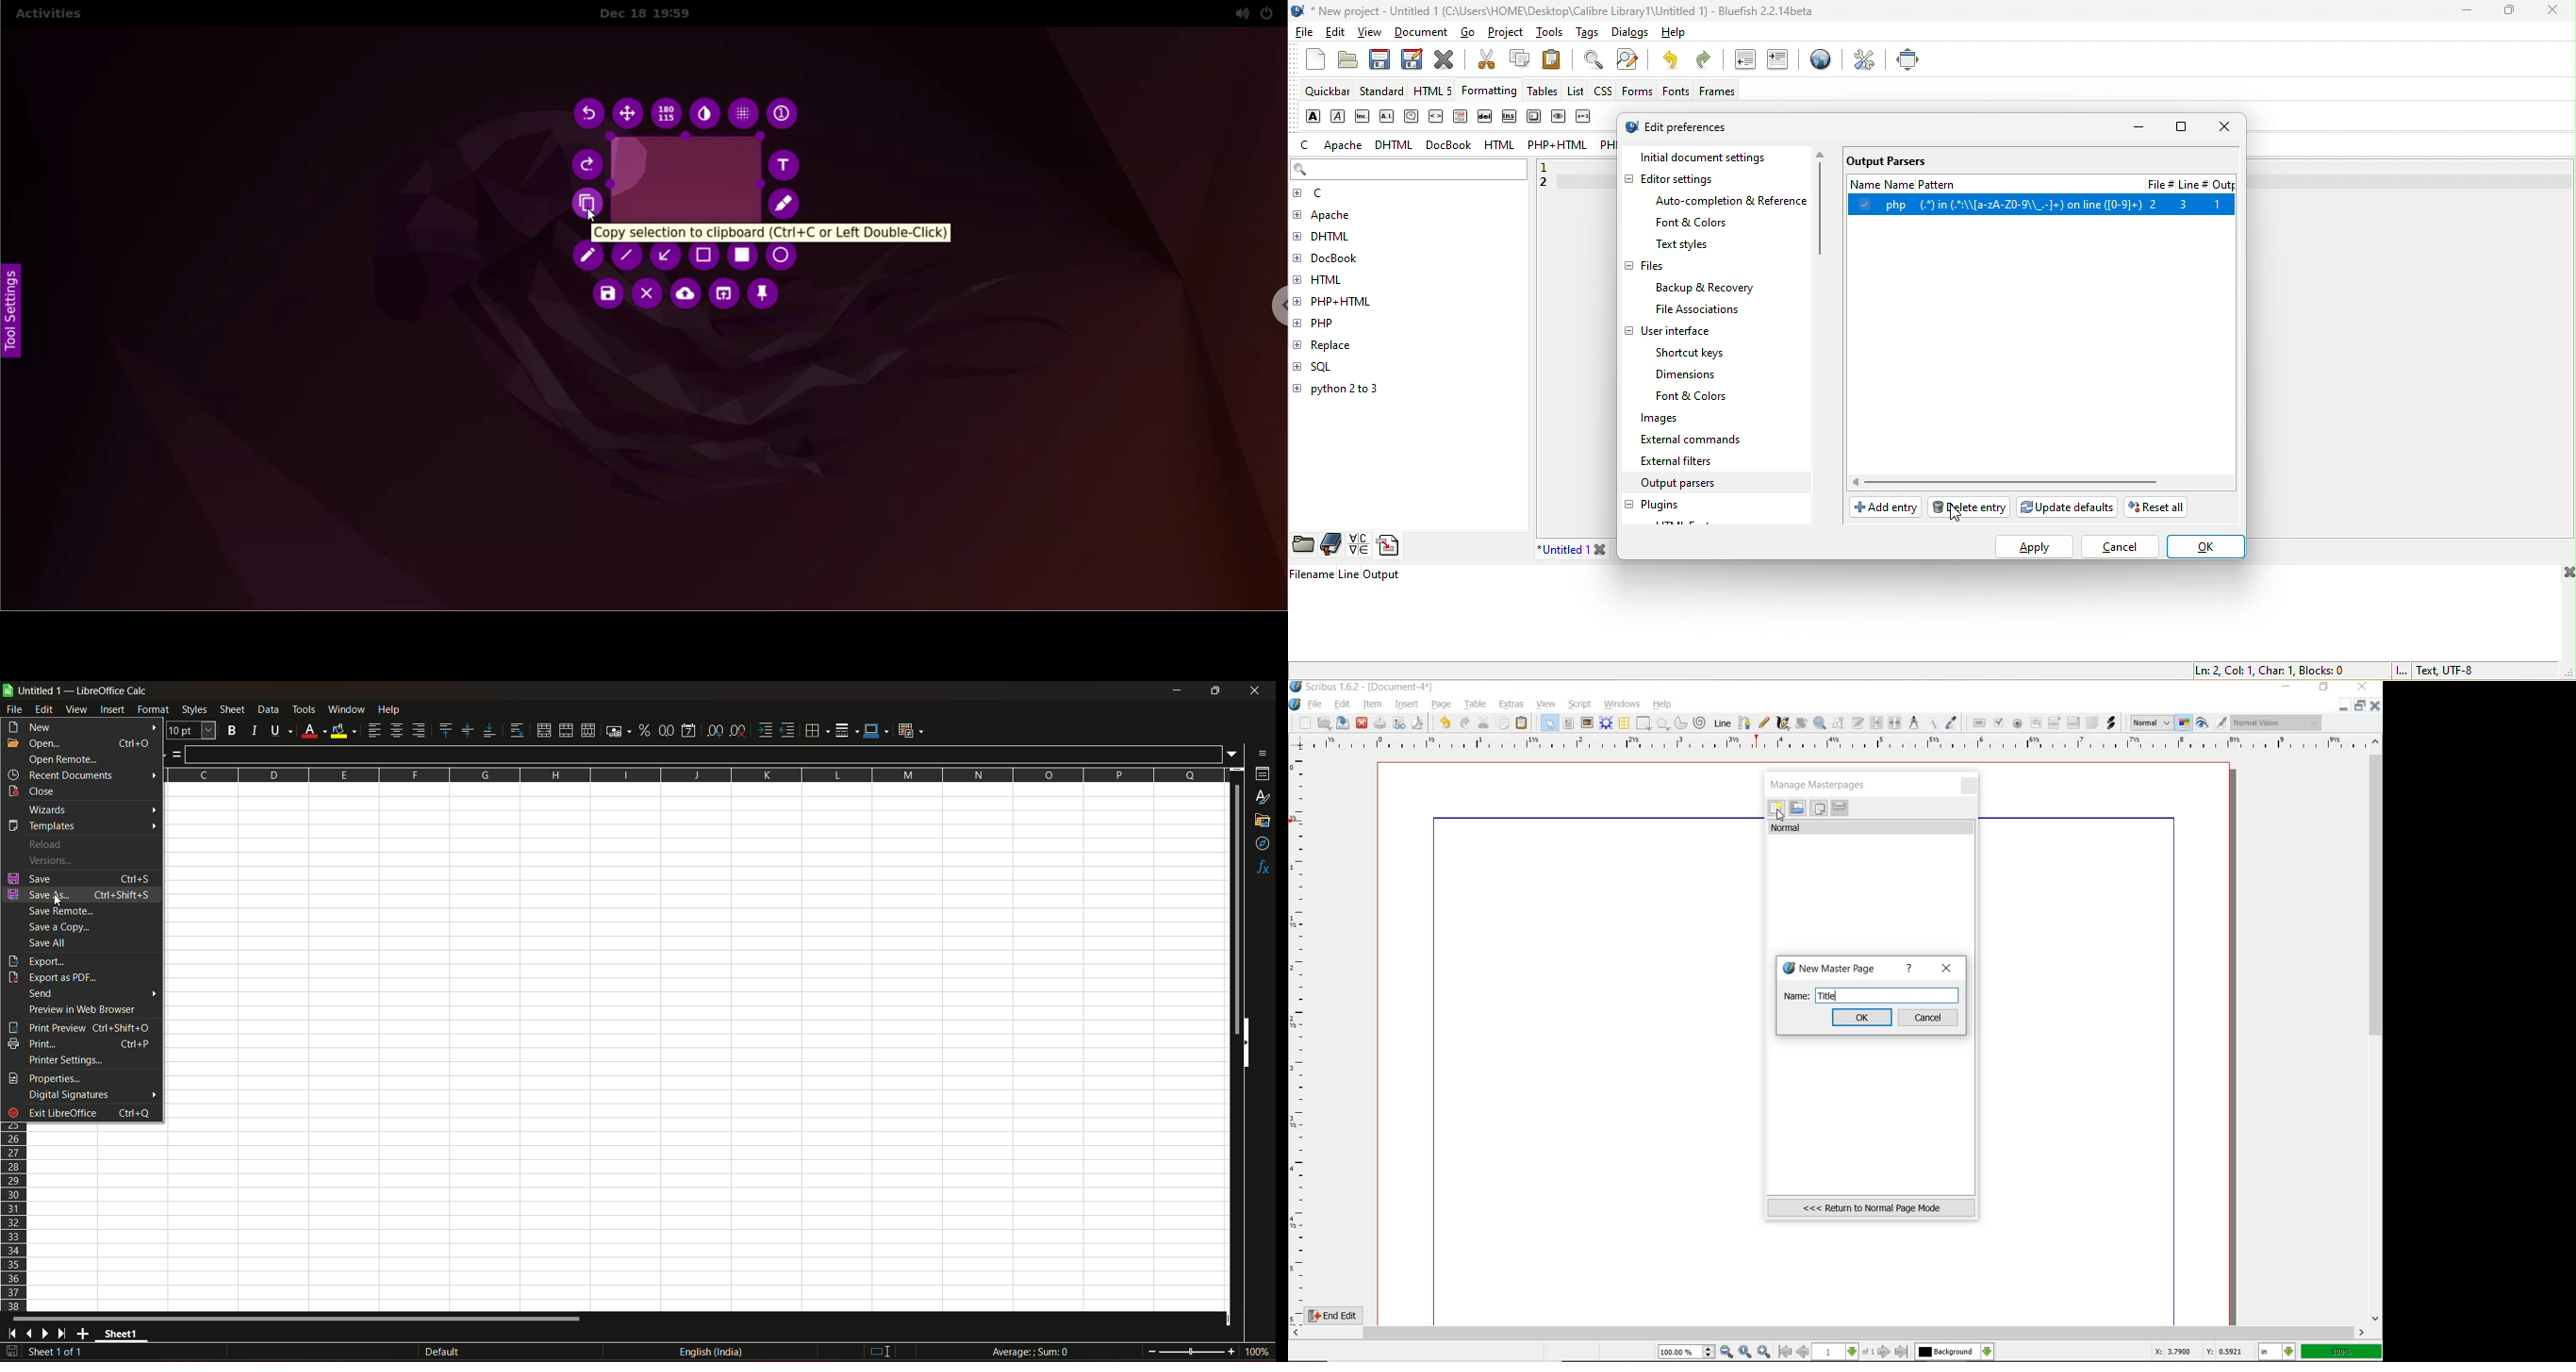 This screenshot has width=2576, height=1372. Describe the element at coordinates (1311, 65) in the screenshot. I see `new` at that location.